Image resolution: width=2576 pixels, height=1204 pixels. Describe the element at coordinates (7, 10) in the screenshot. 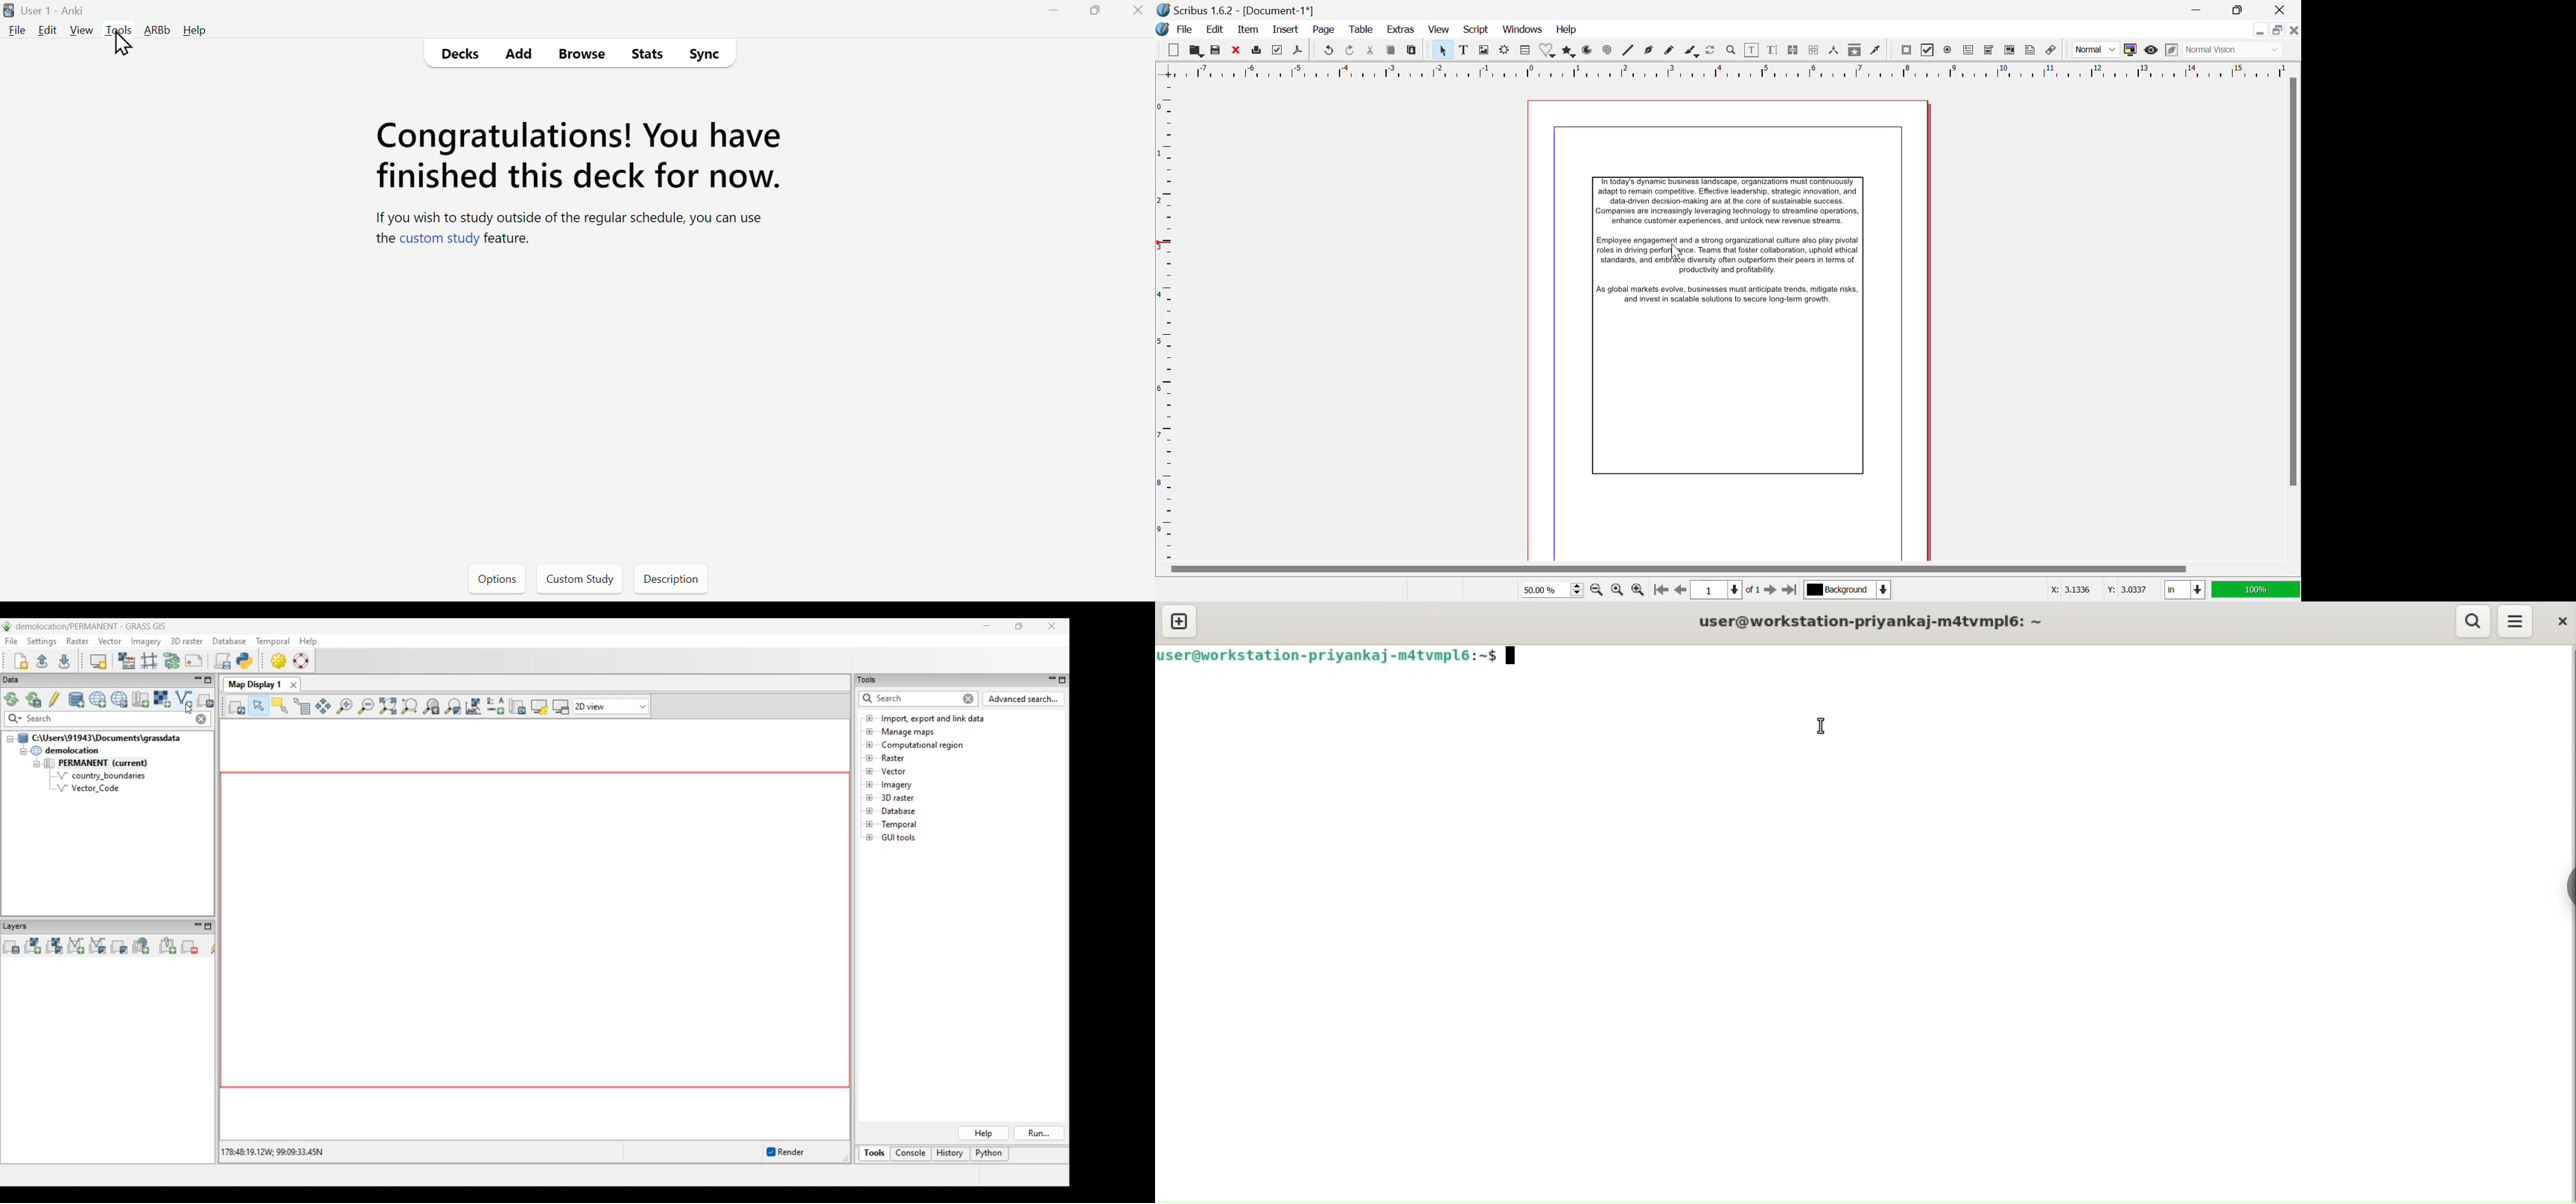

I see `logo` at that location.